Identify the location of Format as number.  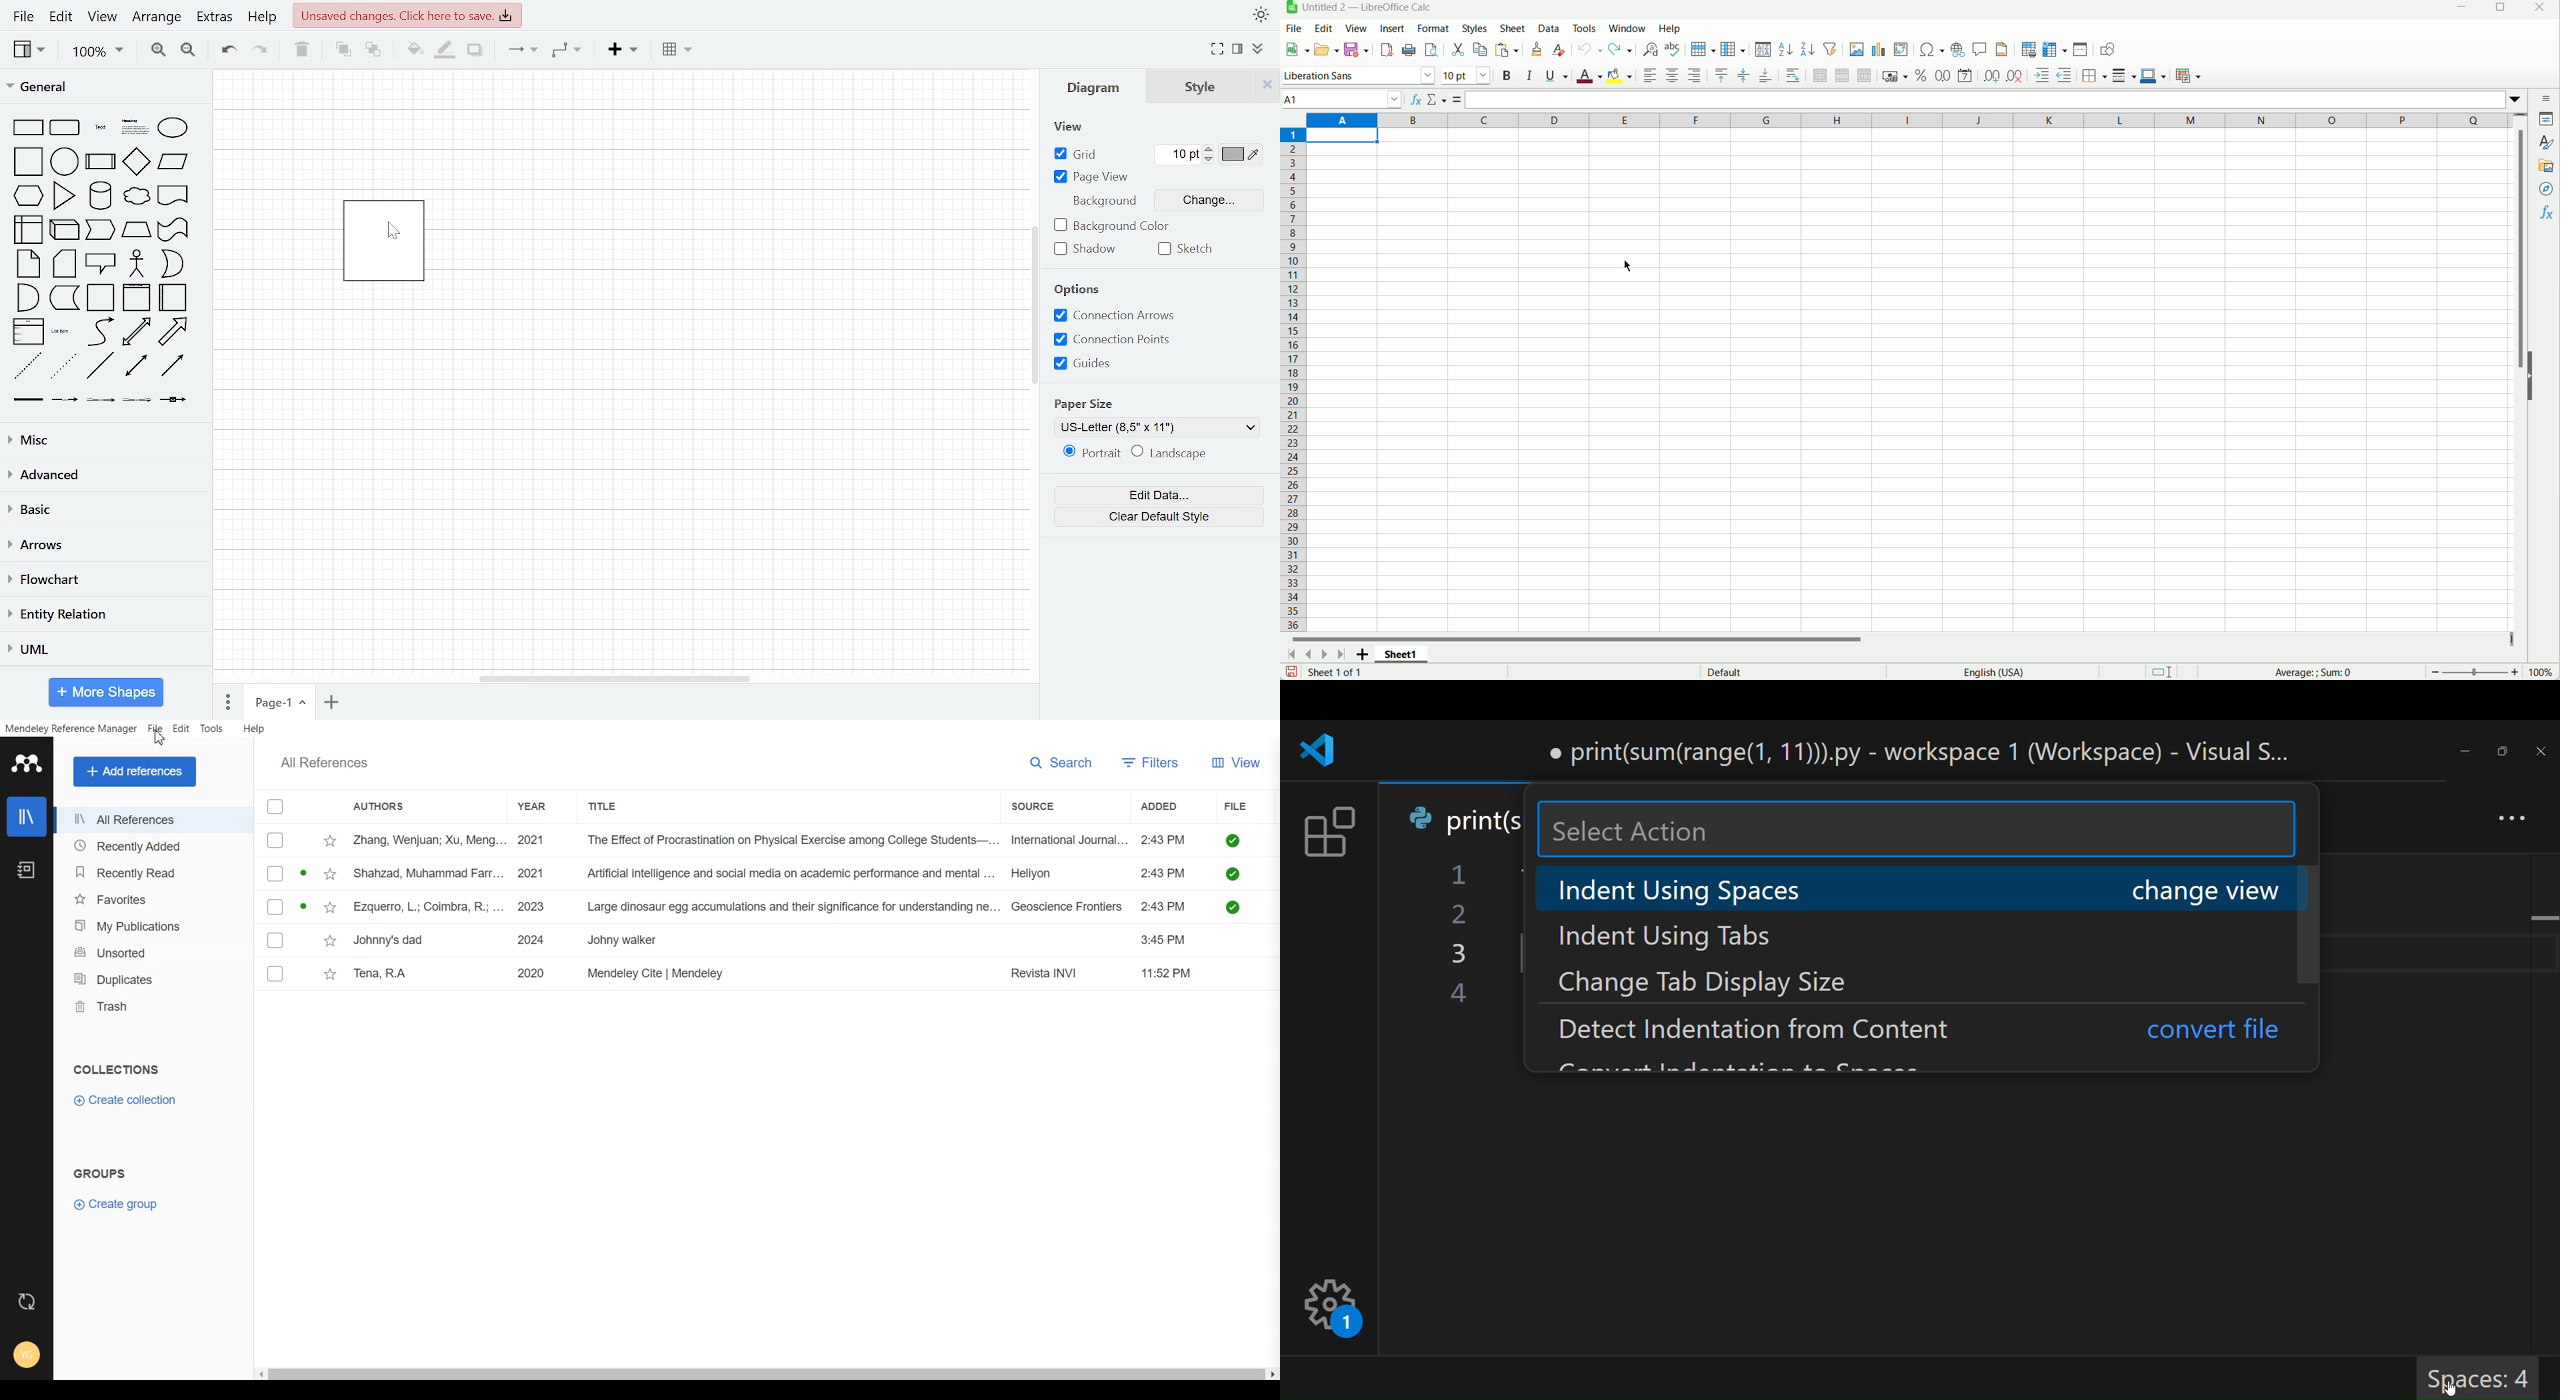
(1944, 73).